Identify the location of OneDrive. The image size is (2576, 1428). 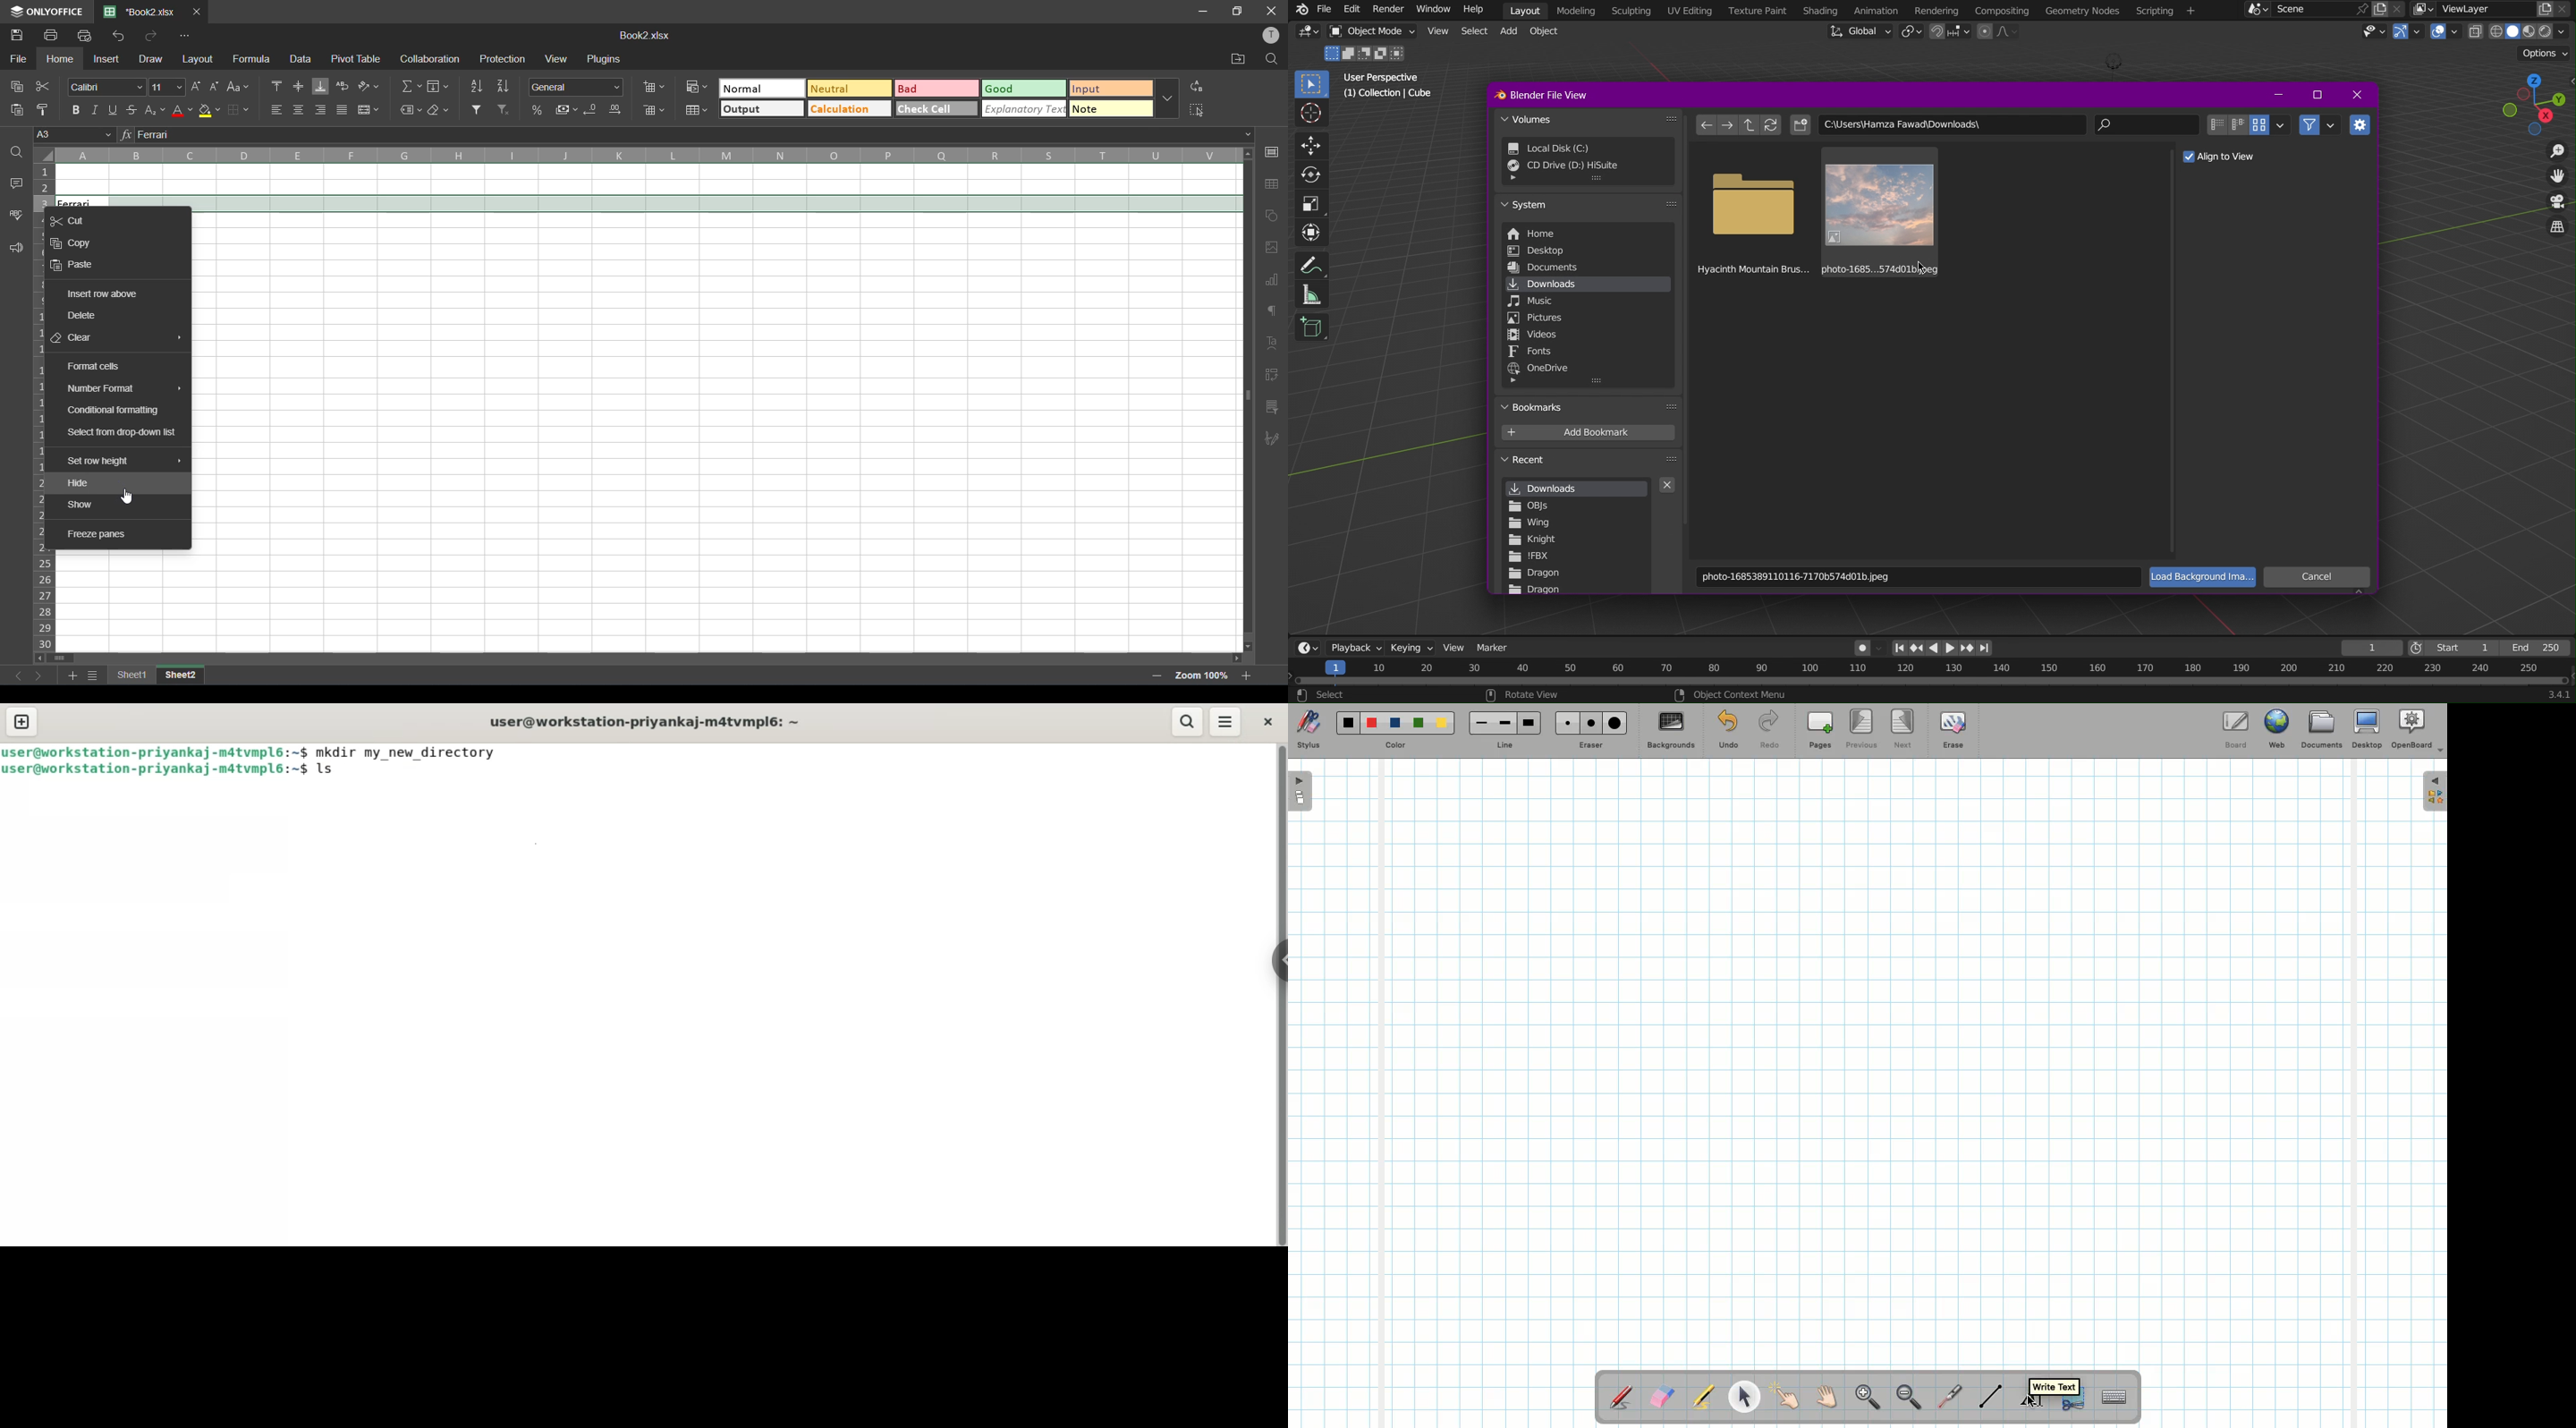
(1540, 368).